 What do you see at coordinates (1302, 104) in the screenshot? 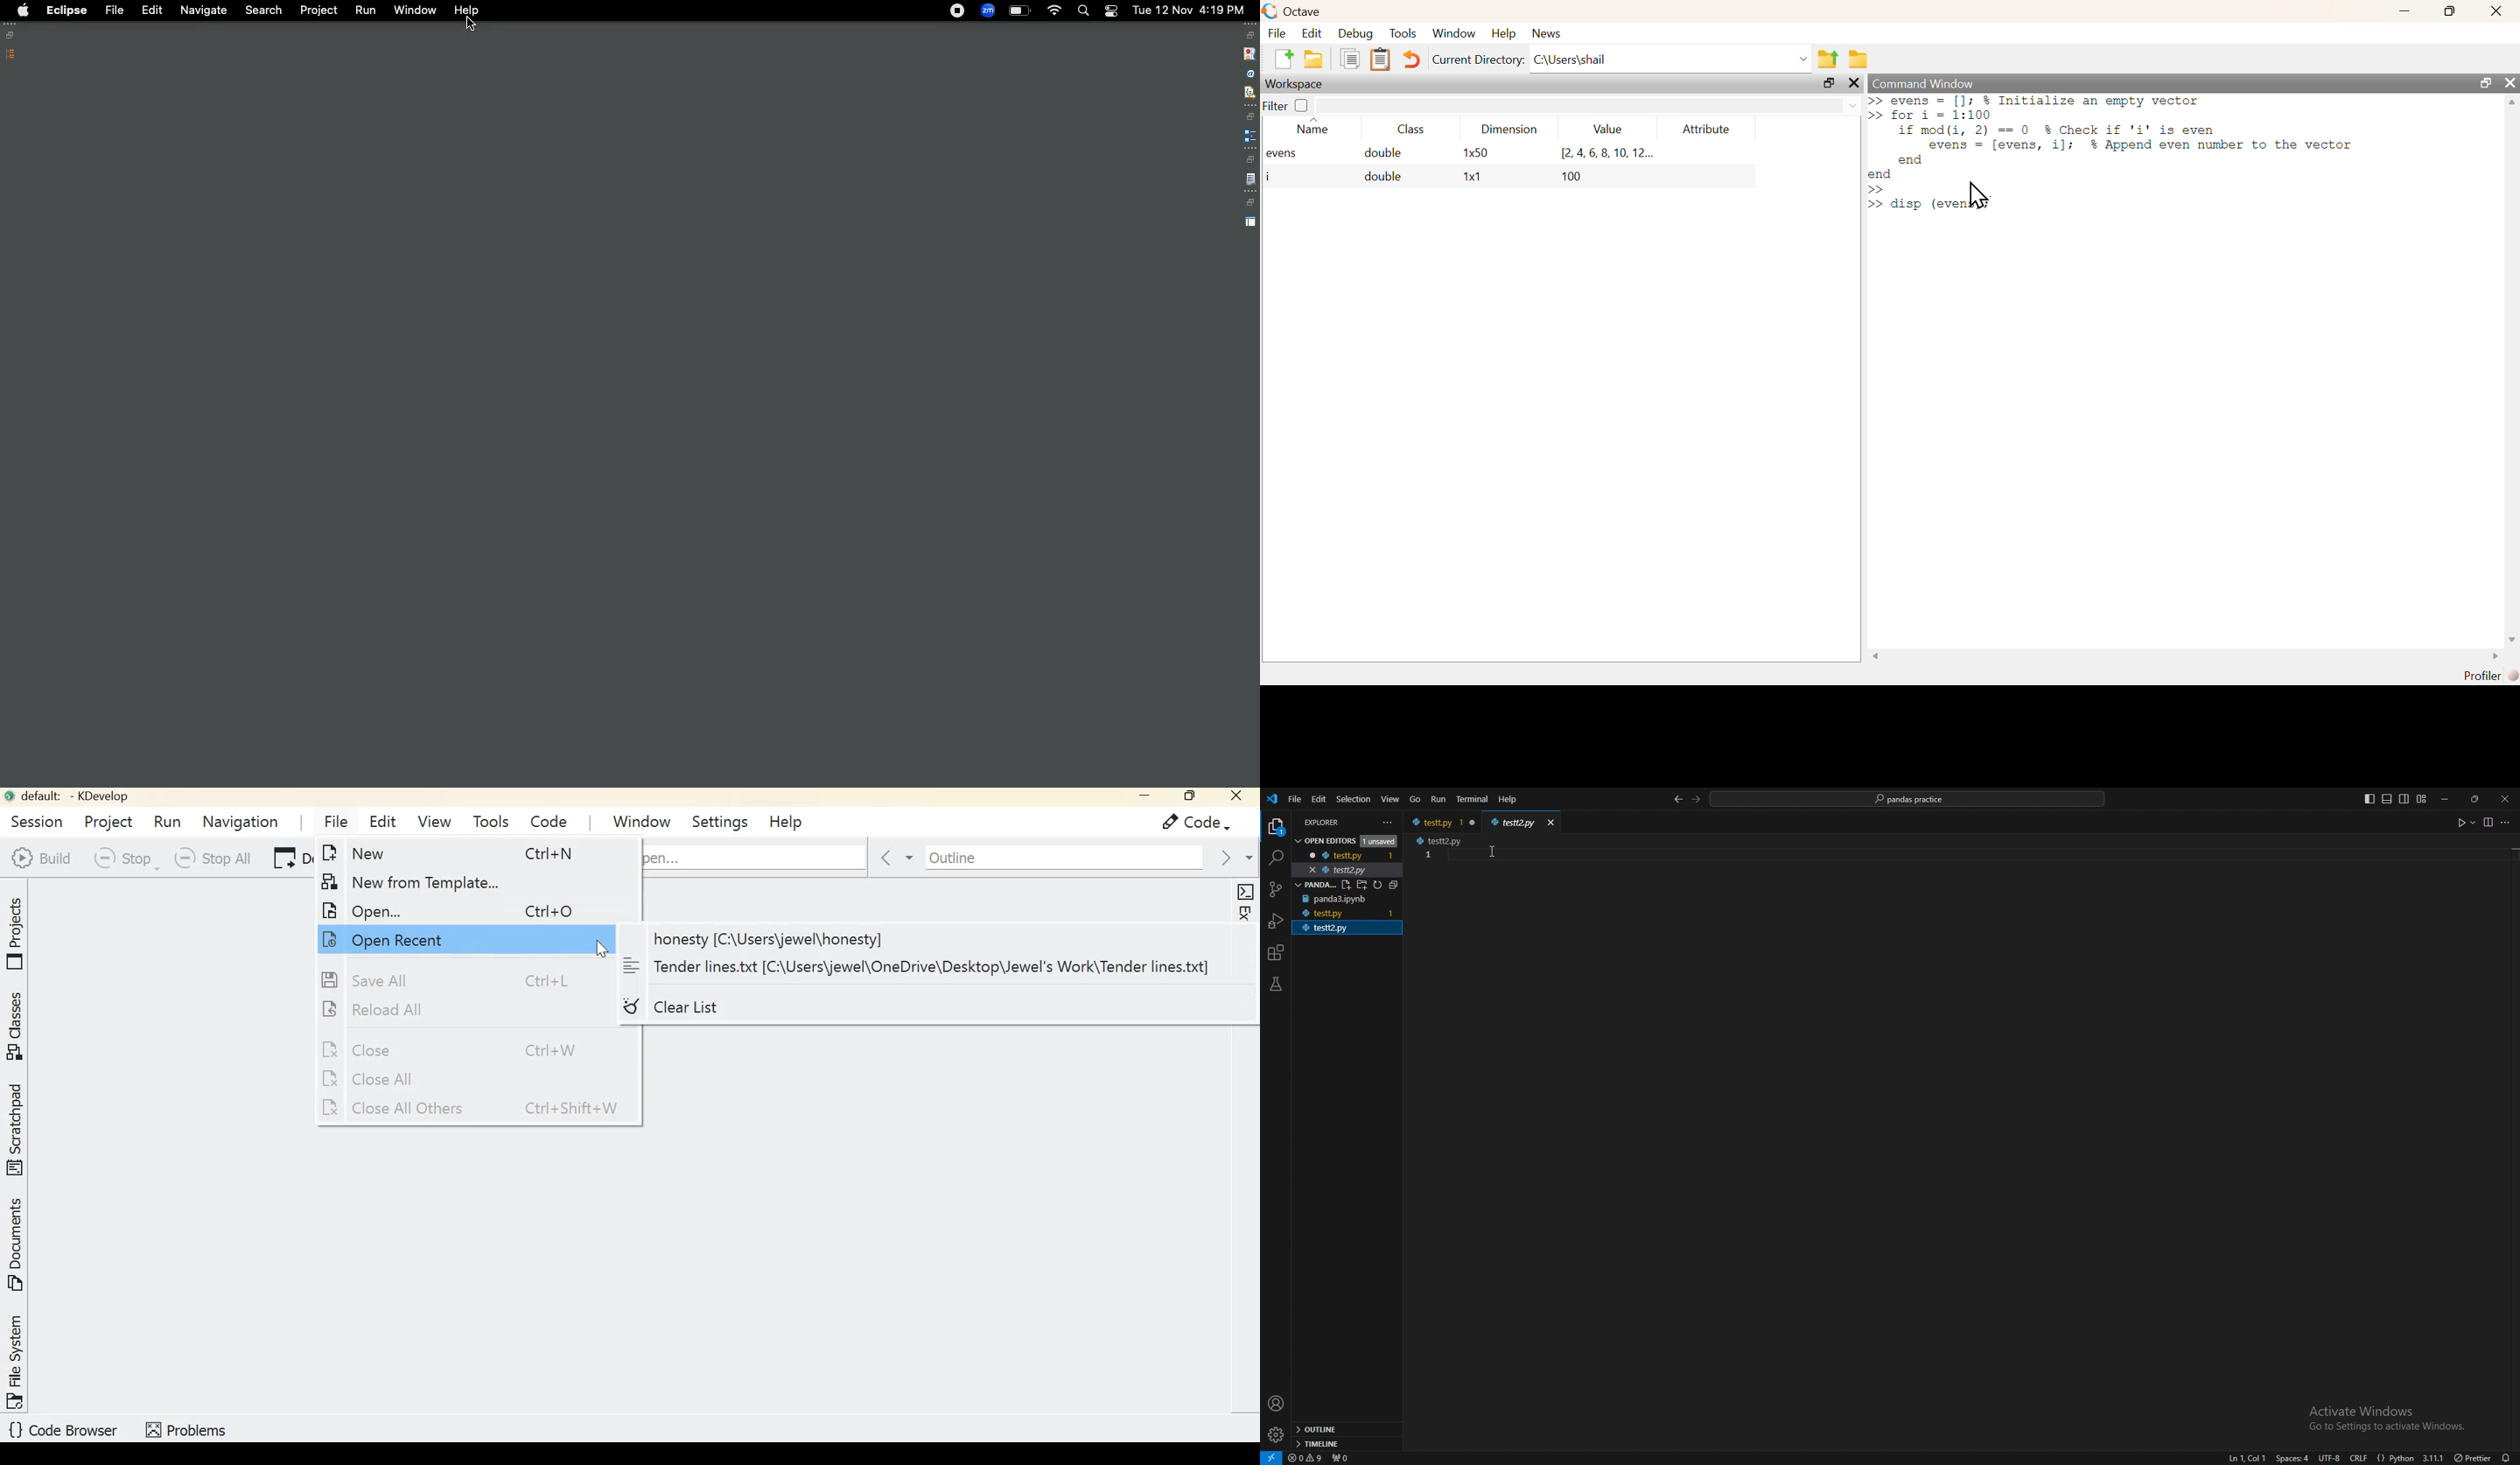
I see `off` at bounding box center [1302, 104].